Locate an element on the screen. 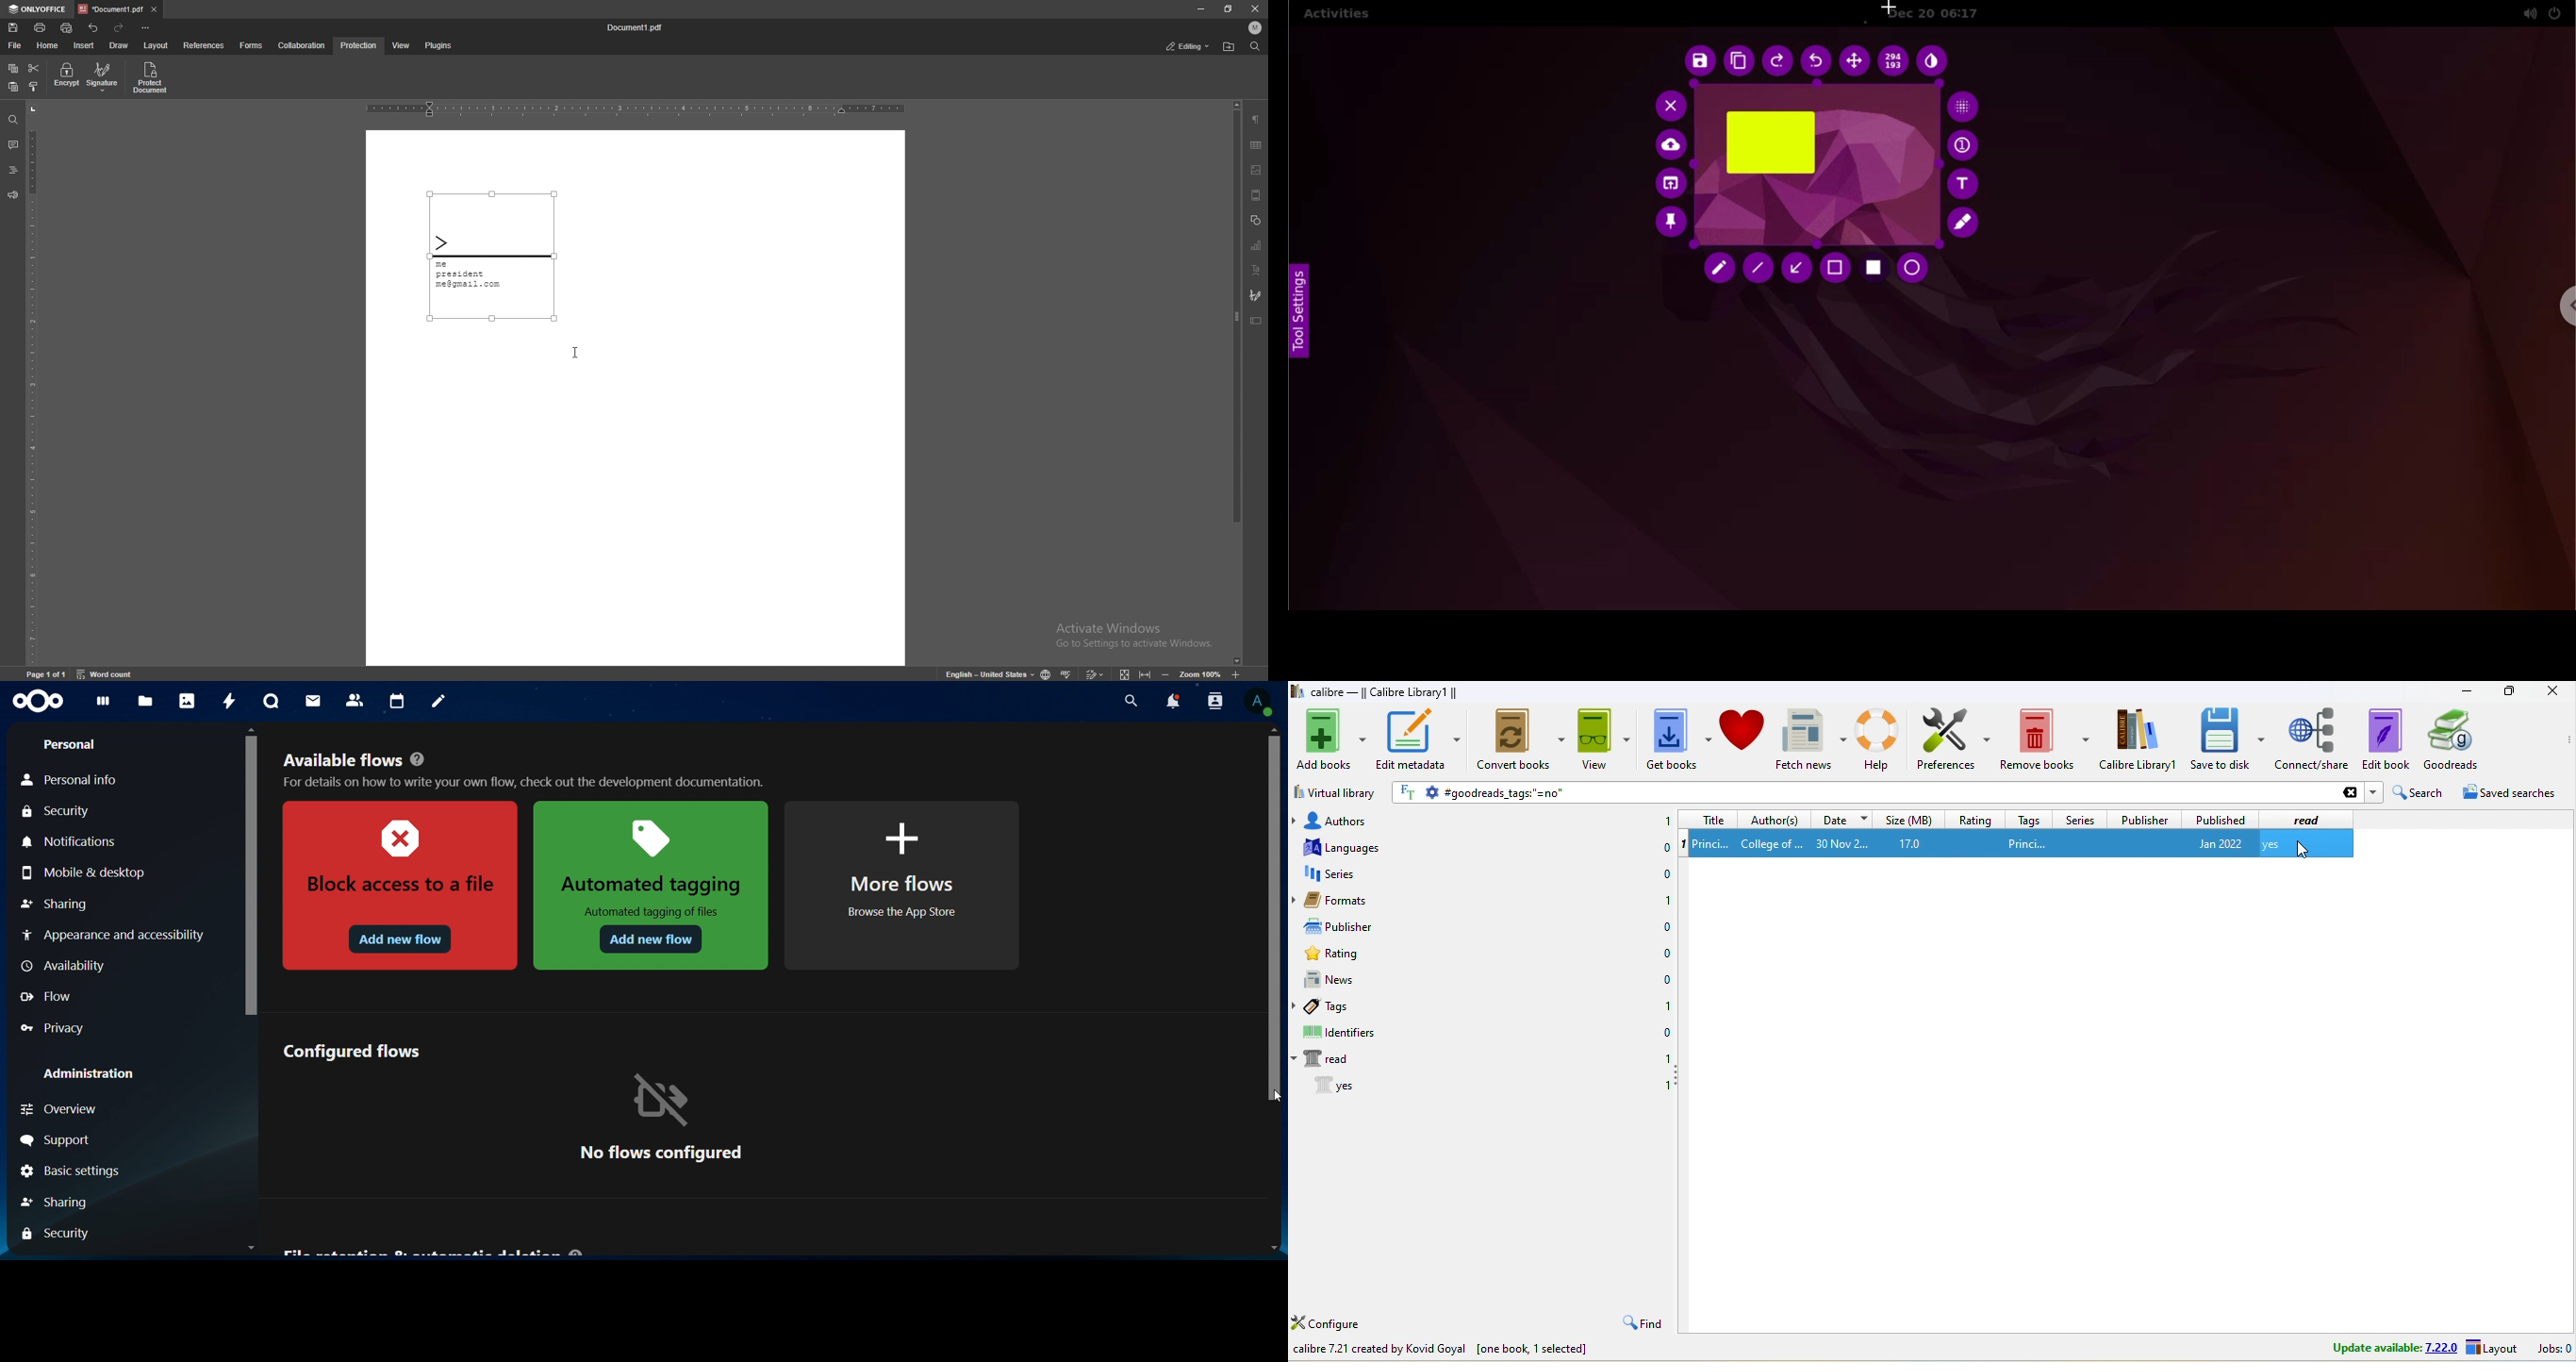 Image resolution: width=2576 pixels, height=1372 pixels. series is located at coordinates (1341, 876).